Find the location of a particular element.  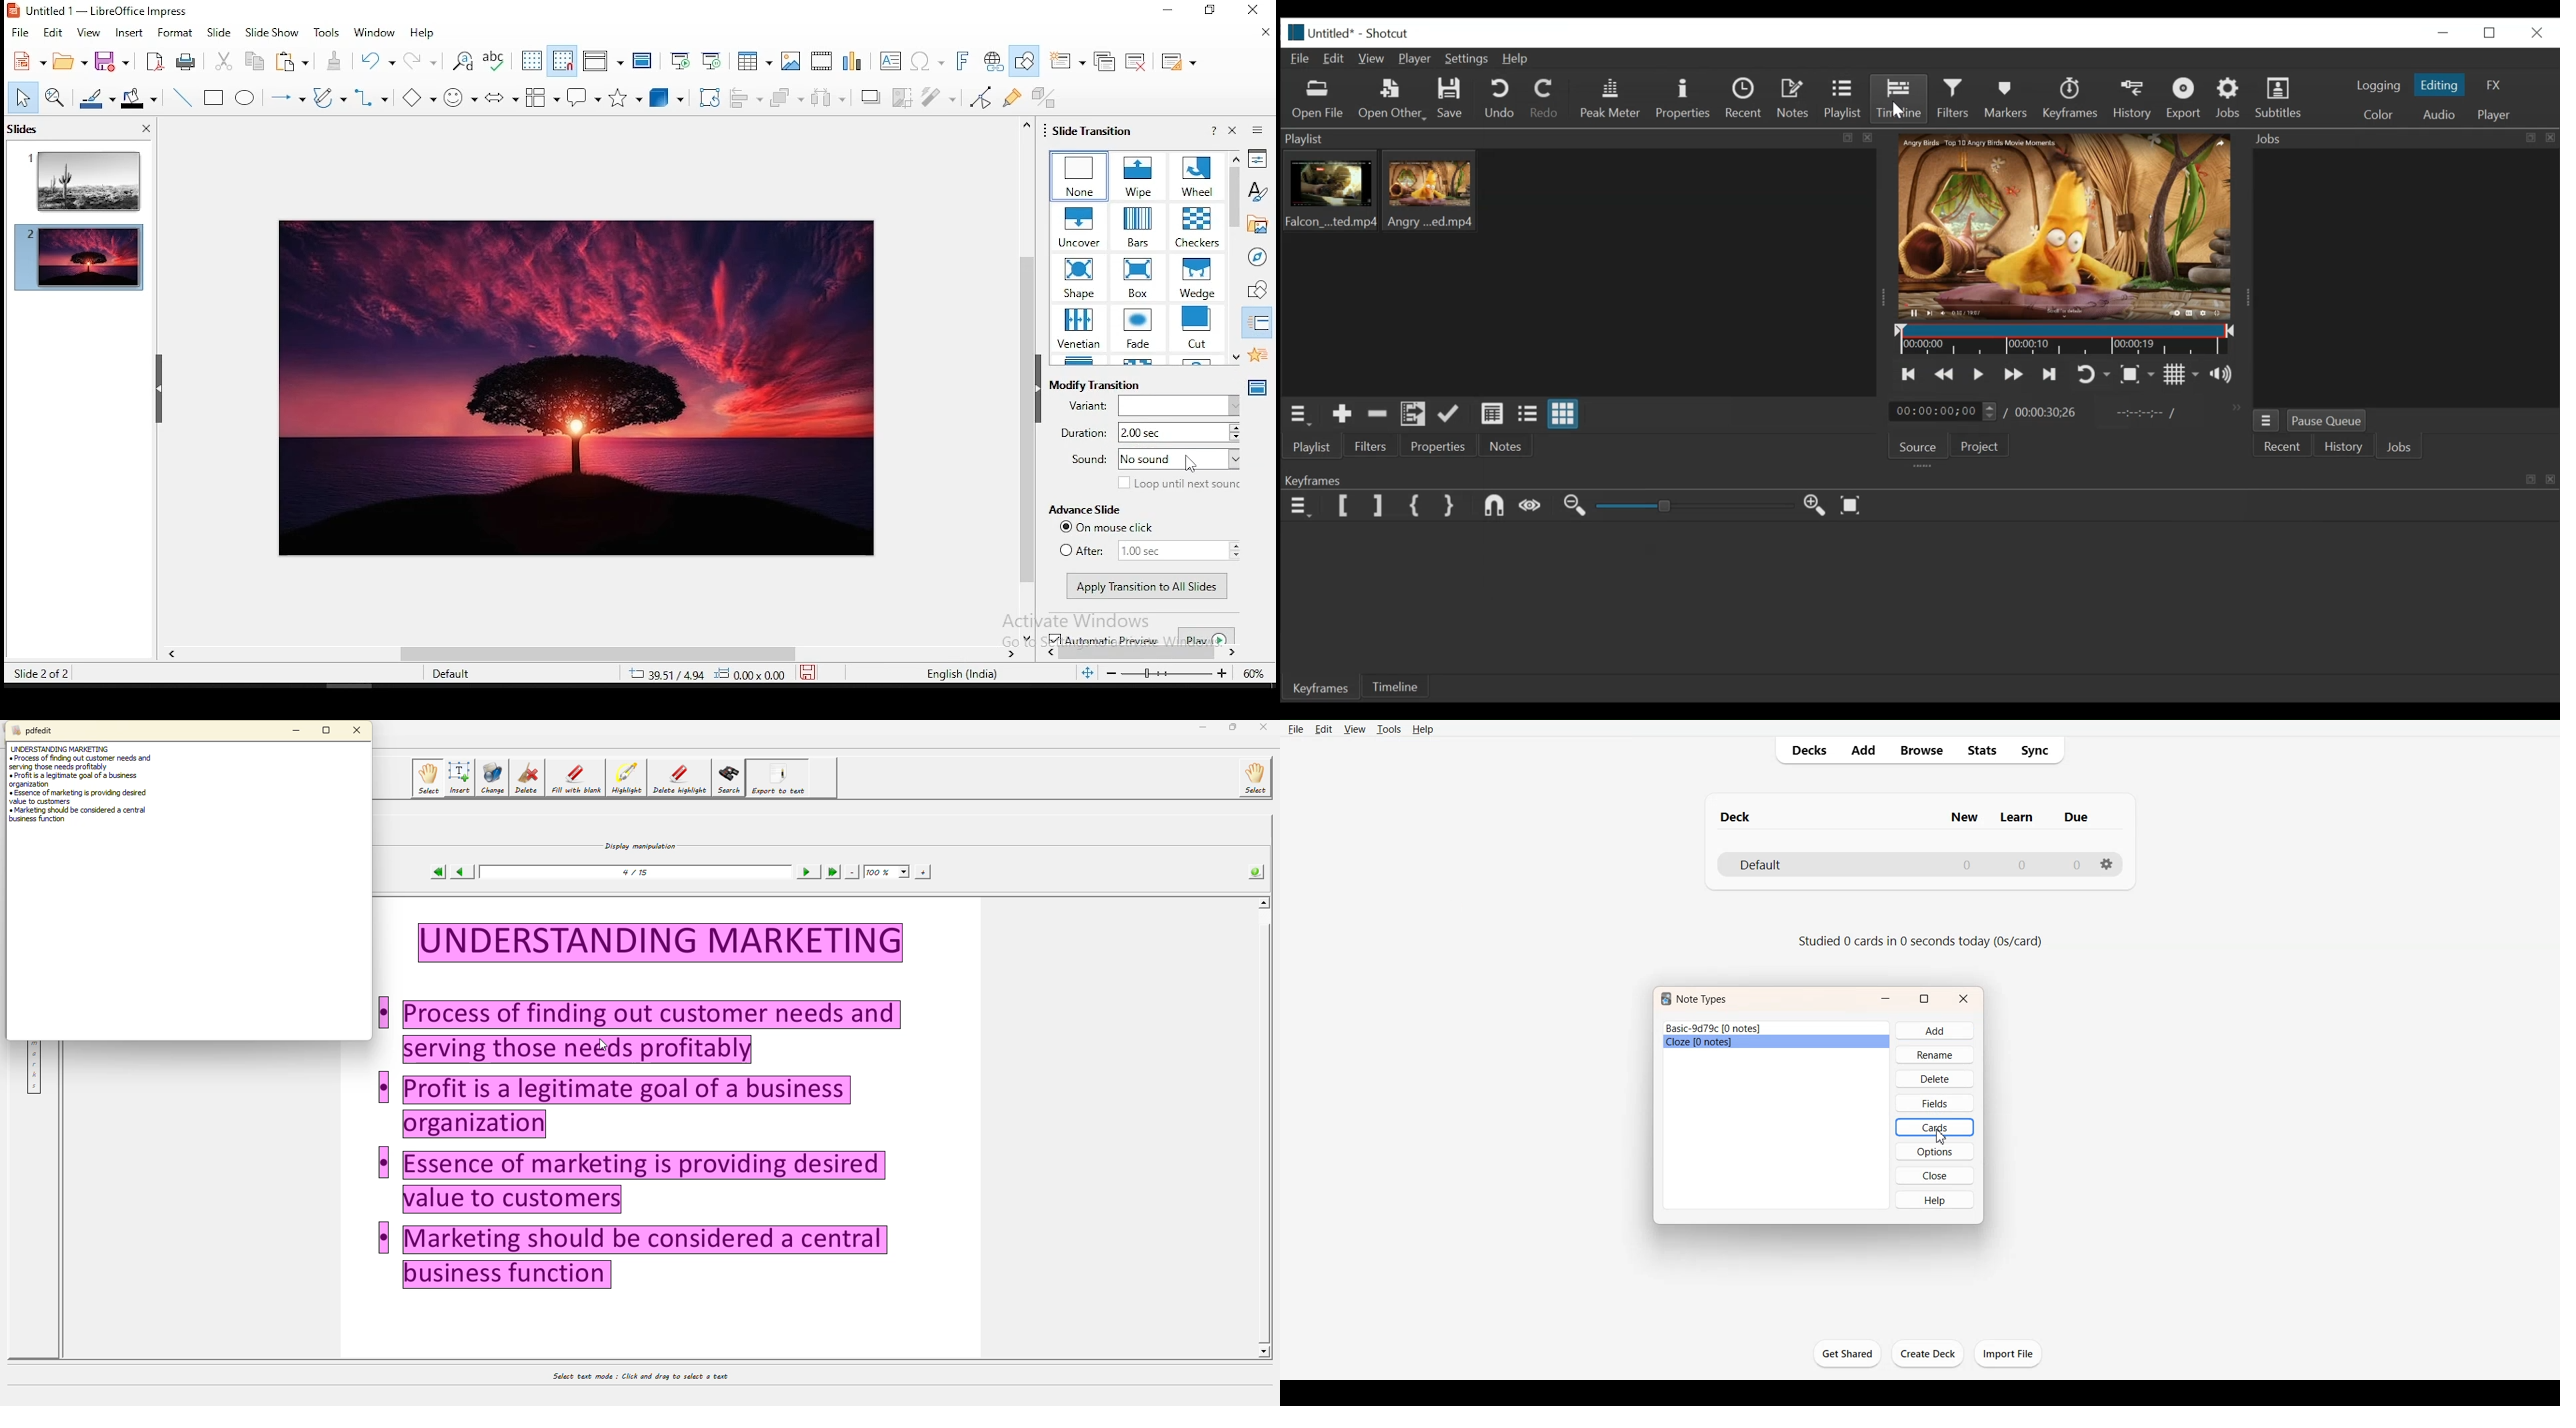

transition effects is located at coordinates (1199, 175).